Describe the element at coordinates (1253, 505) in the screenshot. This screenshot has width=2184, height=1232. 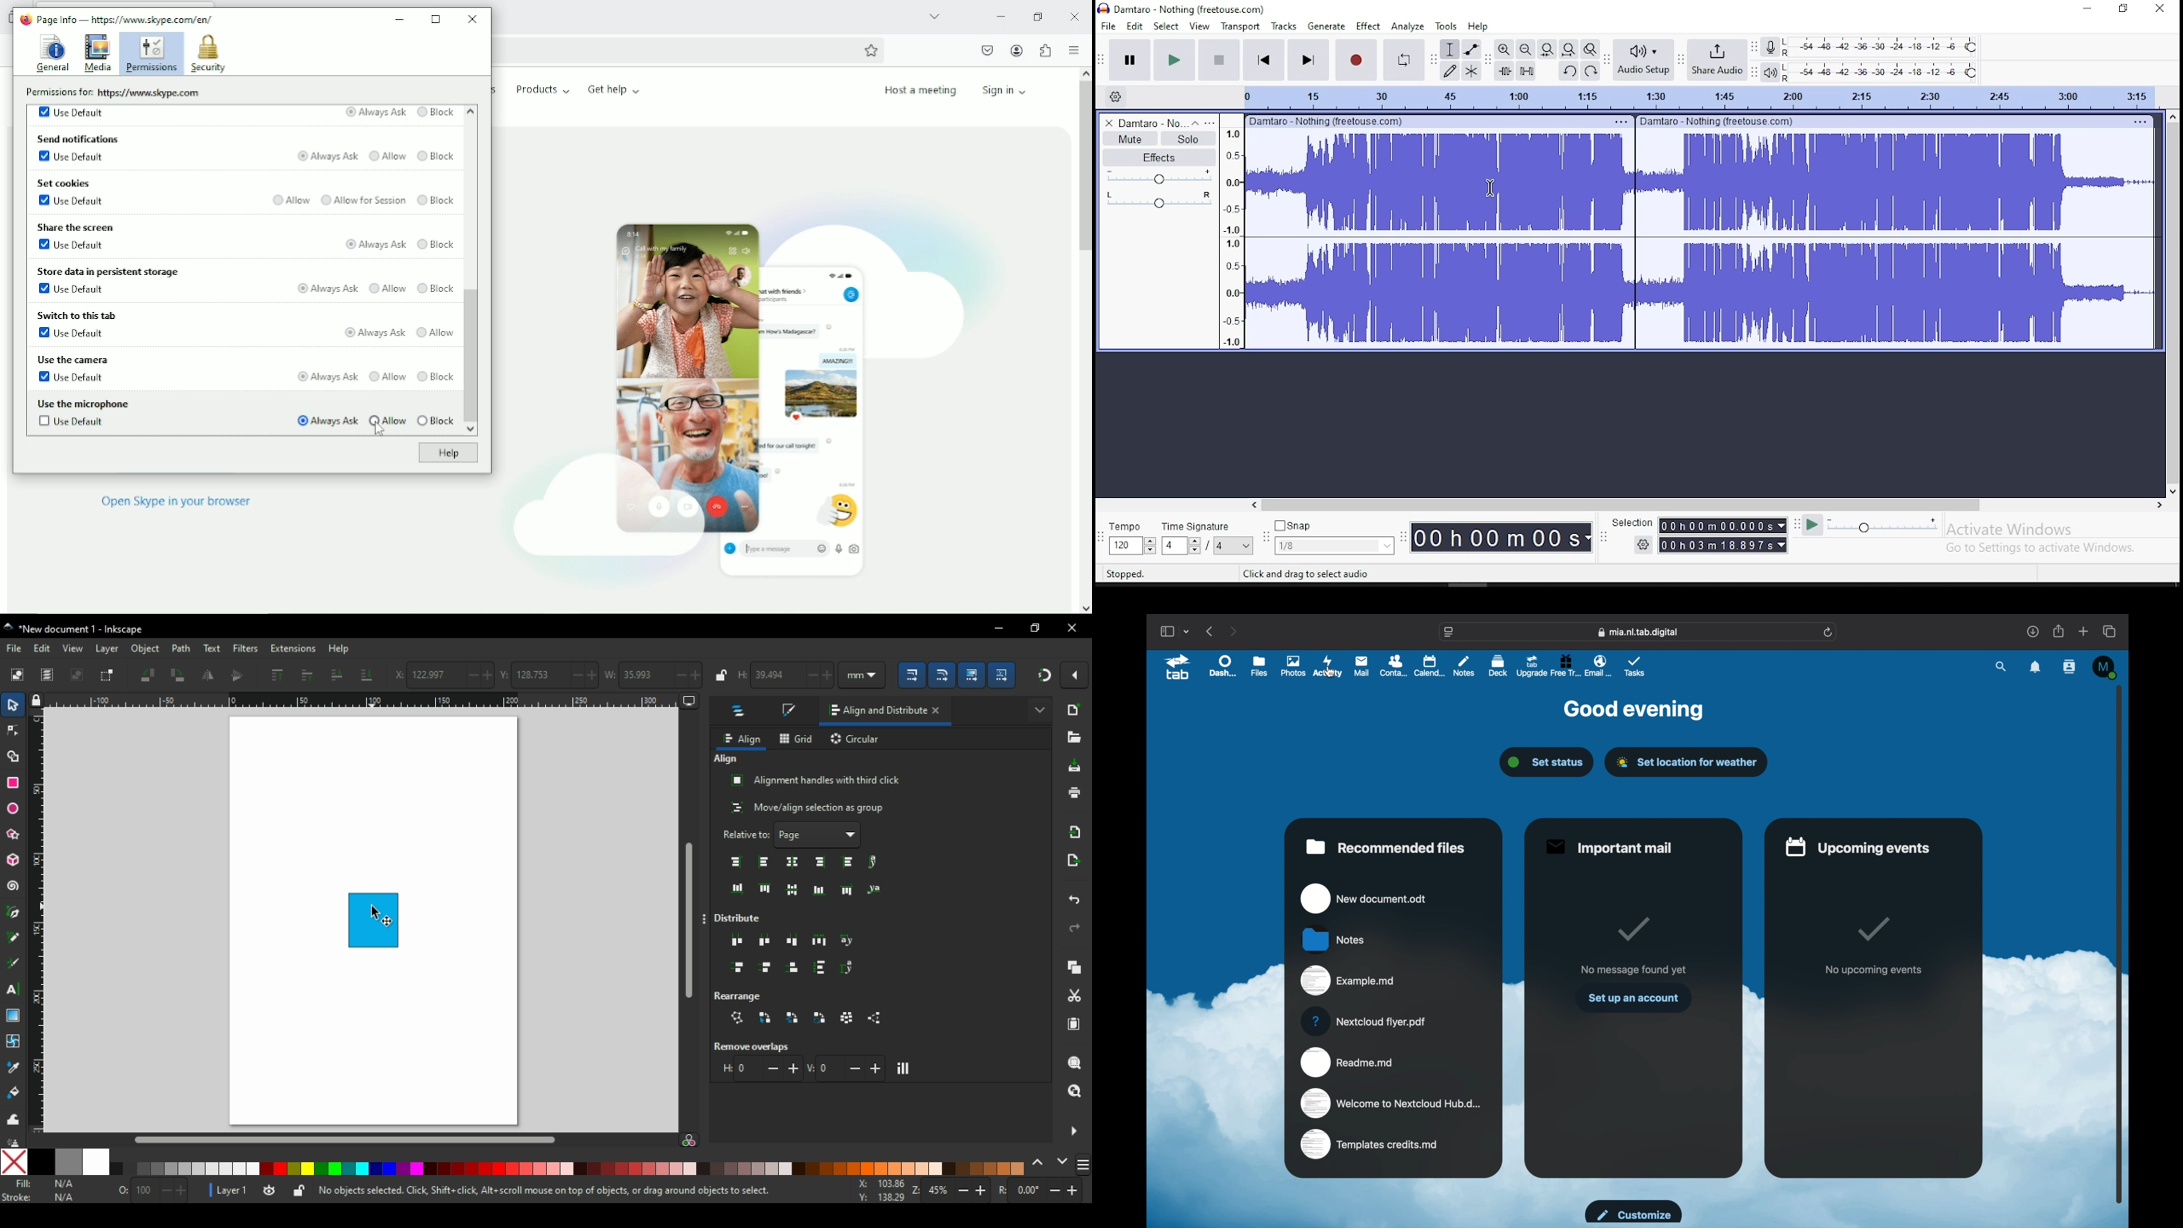
I see `scroll left` at that location.